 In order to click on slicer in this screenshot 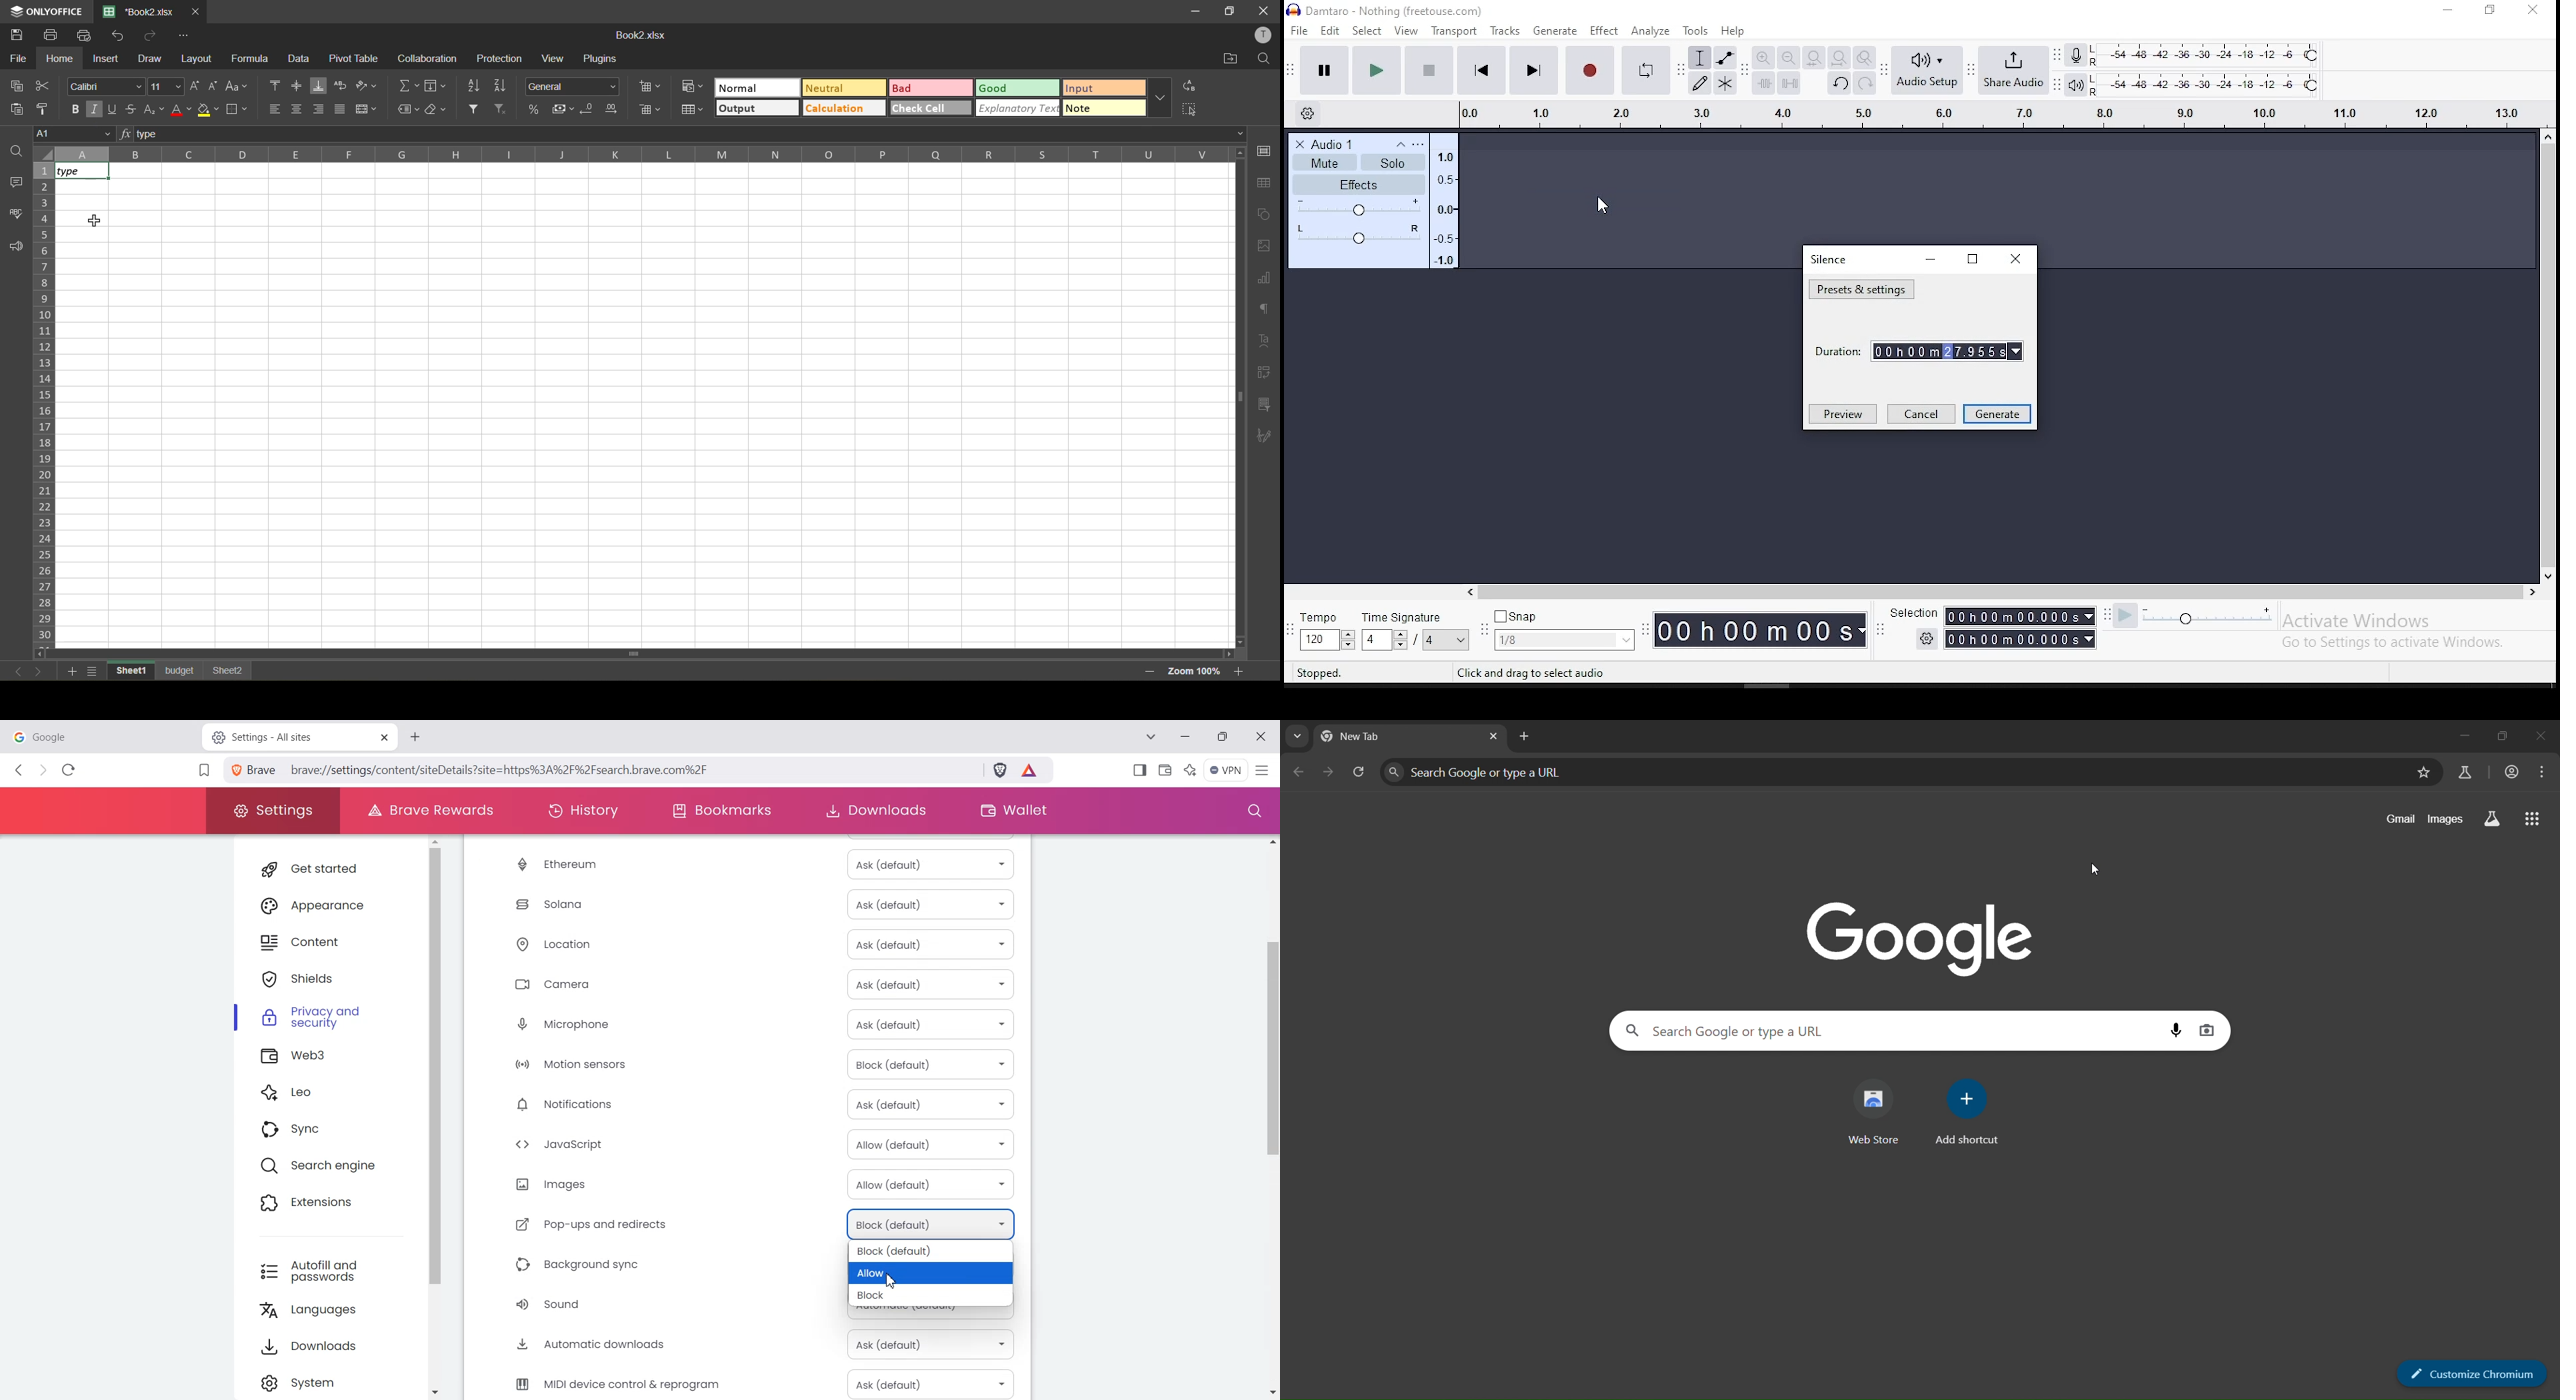, I will do `click(1265, 404)`.